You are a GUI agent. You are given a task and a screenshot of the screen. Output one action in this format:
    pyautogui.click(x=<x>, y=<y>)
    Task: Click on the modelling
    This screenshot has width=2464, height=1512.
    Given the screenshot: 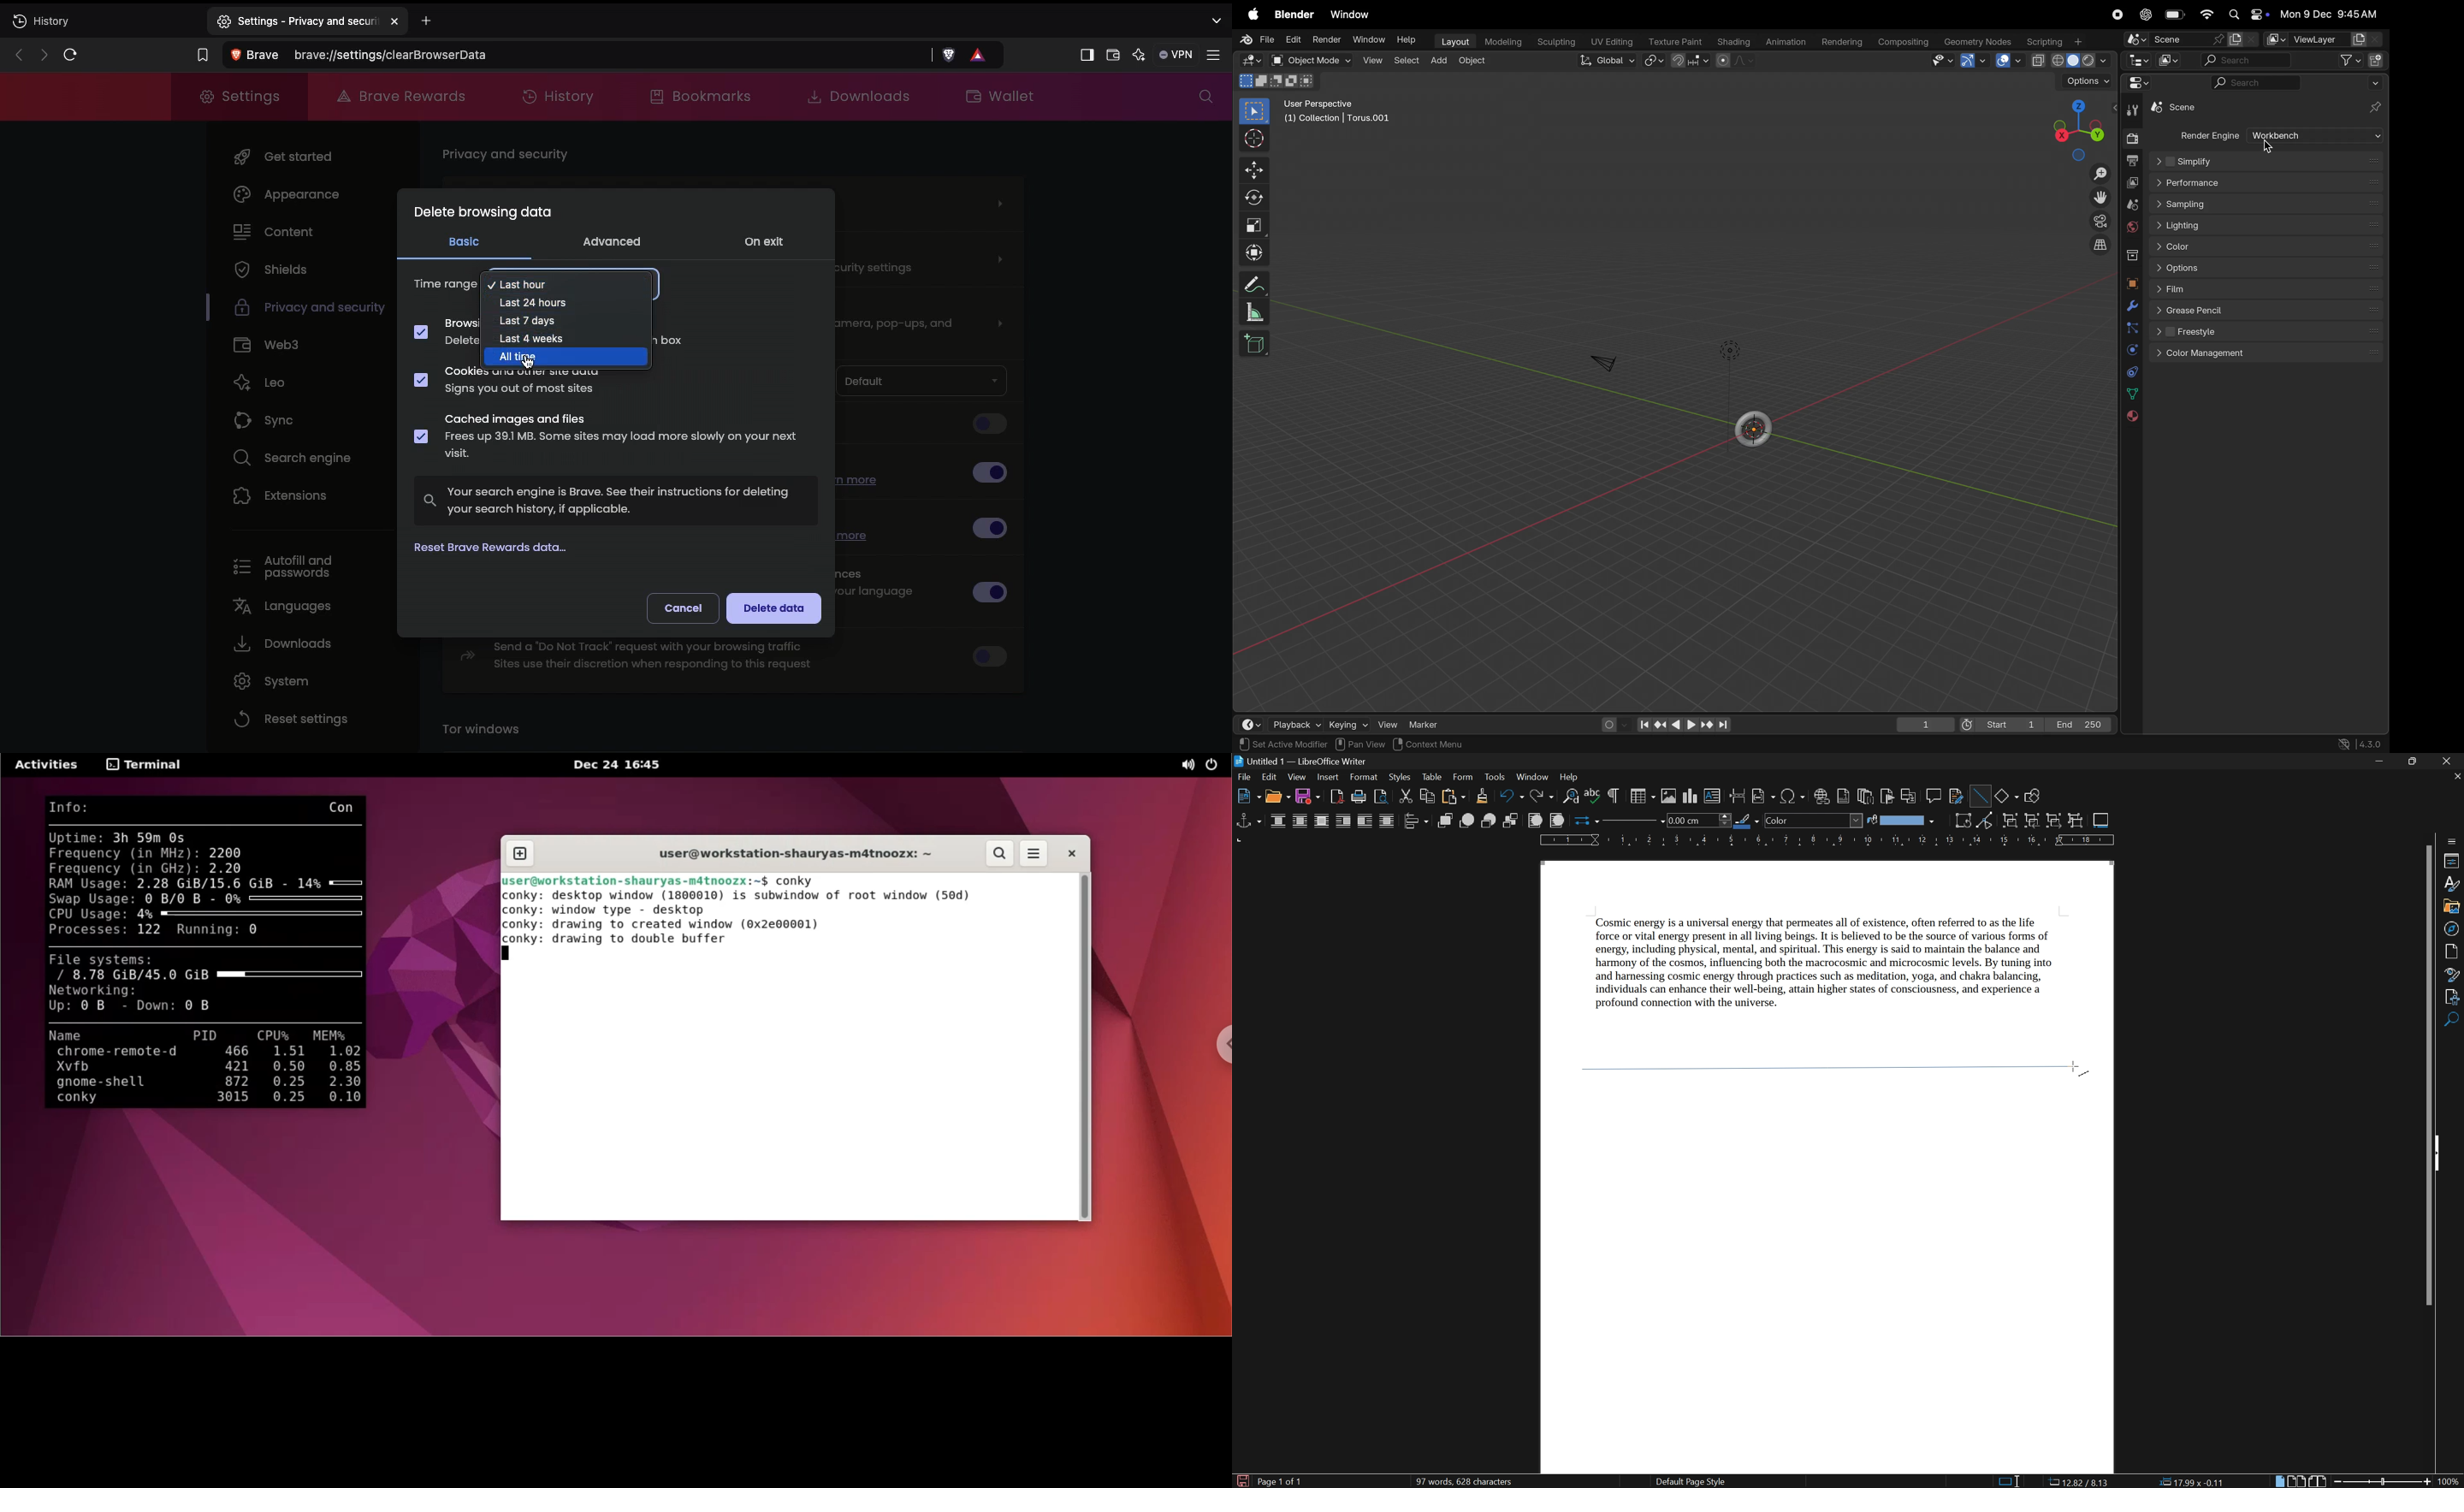 What is the action you would take?
    pyautogui.click(x=1503, y=42)
    